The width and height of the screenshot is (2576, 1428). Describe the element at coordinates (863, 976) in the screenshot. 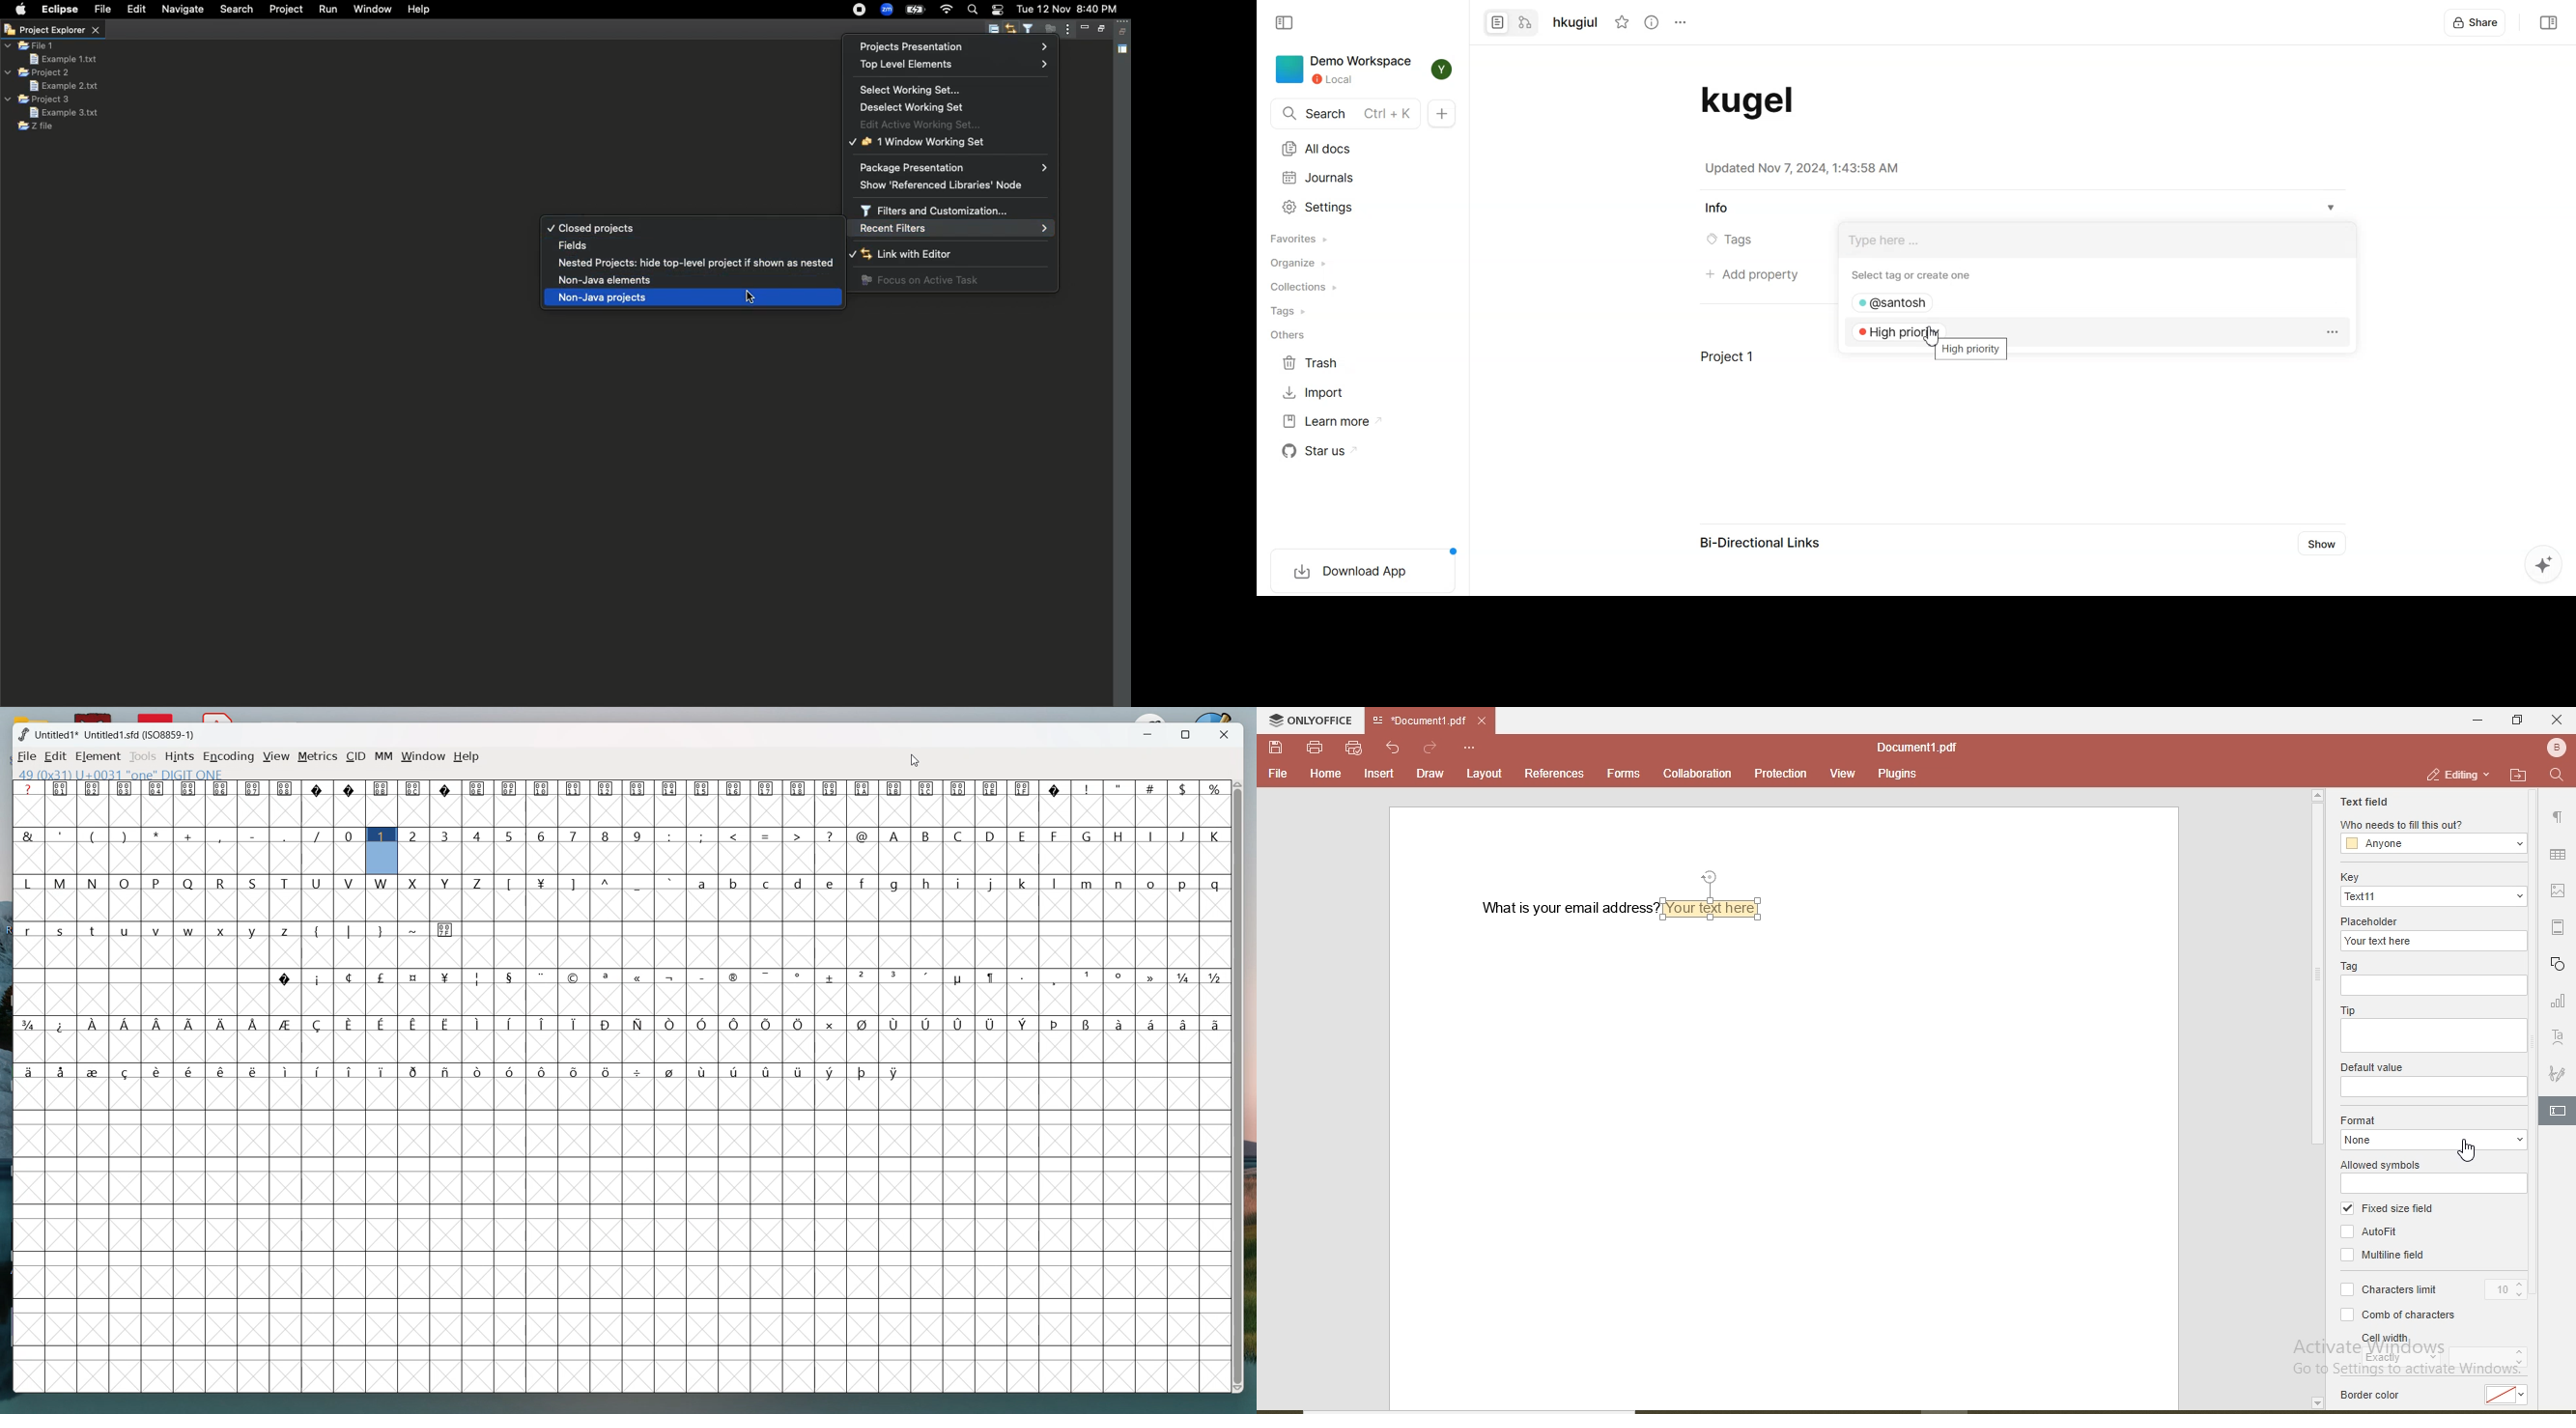

I see `symbol` at that location.